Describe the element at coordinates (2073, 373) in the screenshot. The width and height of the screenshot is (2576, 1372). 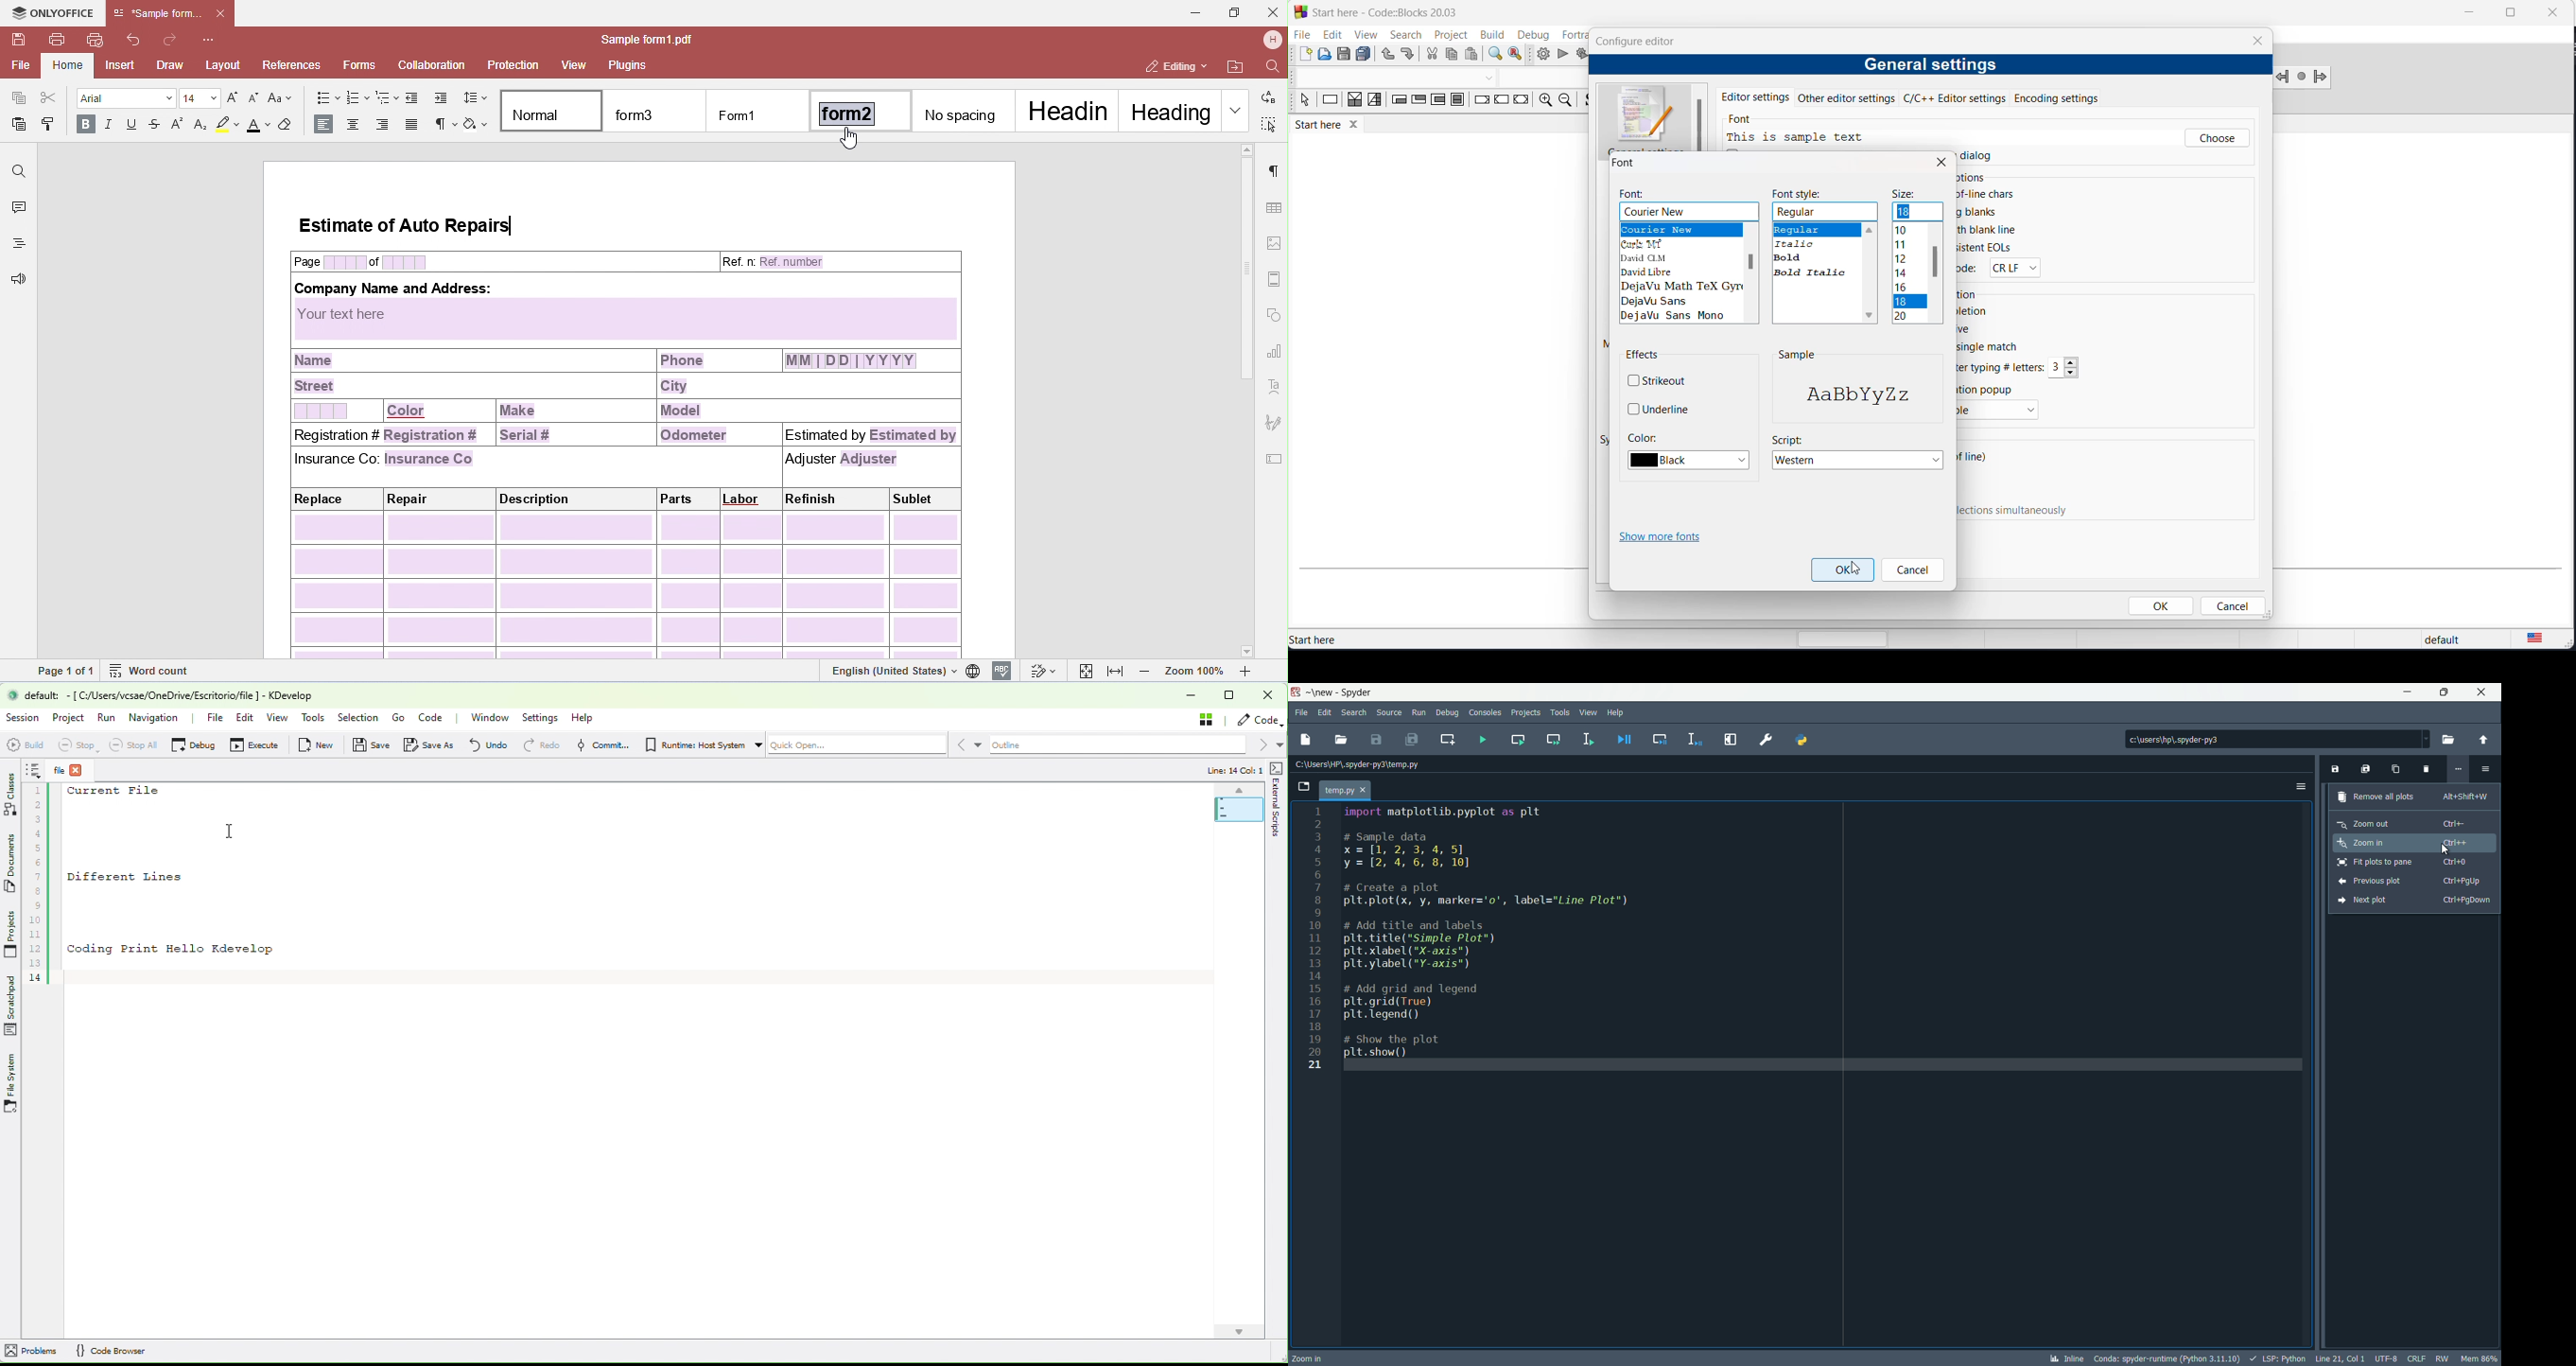
I see `decrement` at that location.